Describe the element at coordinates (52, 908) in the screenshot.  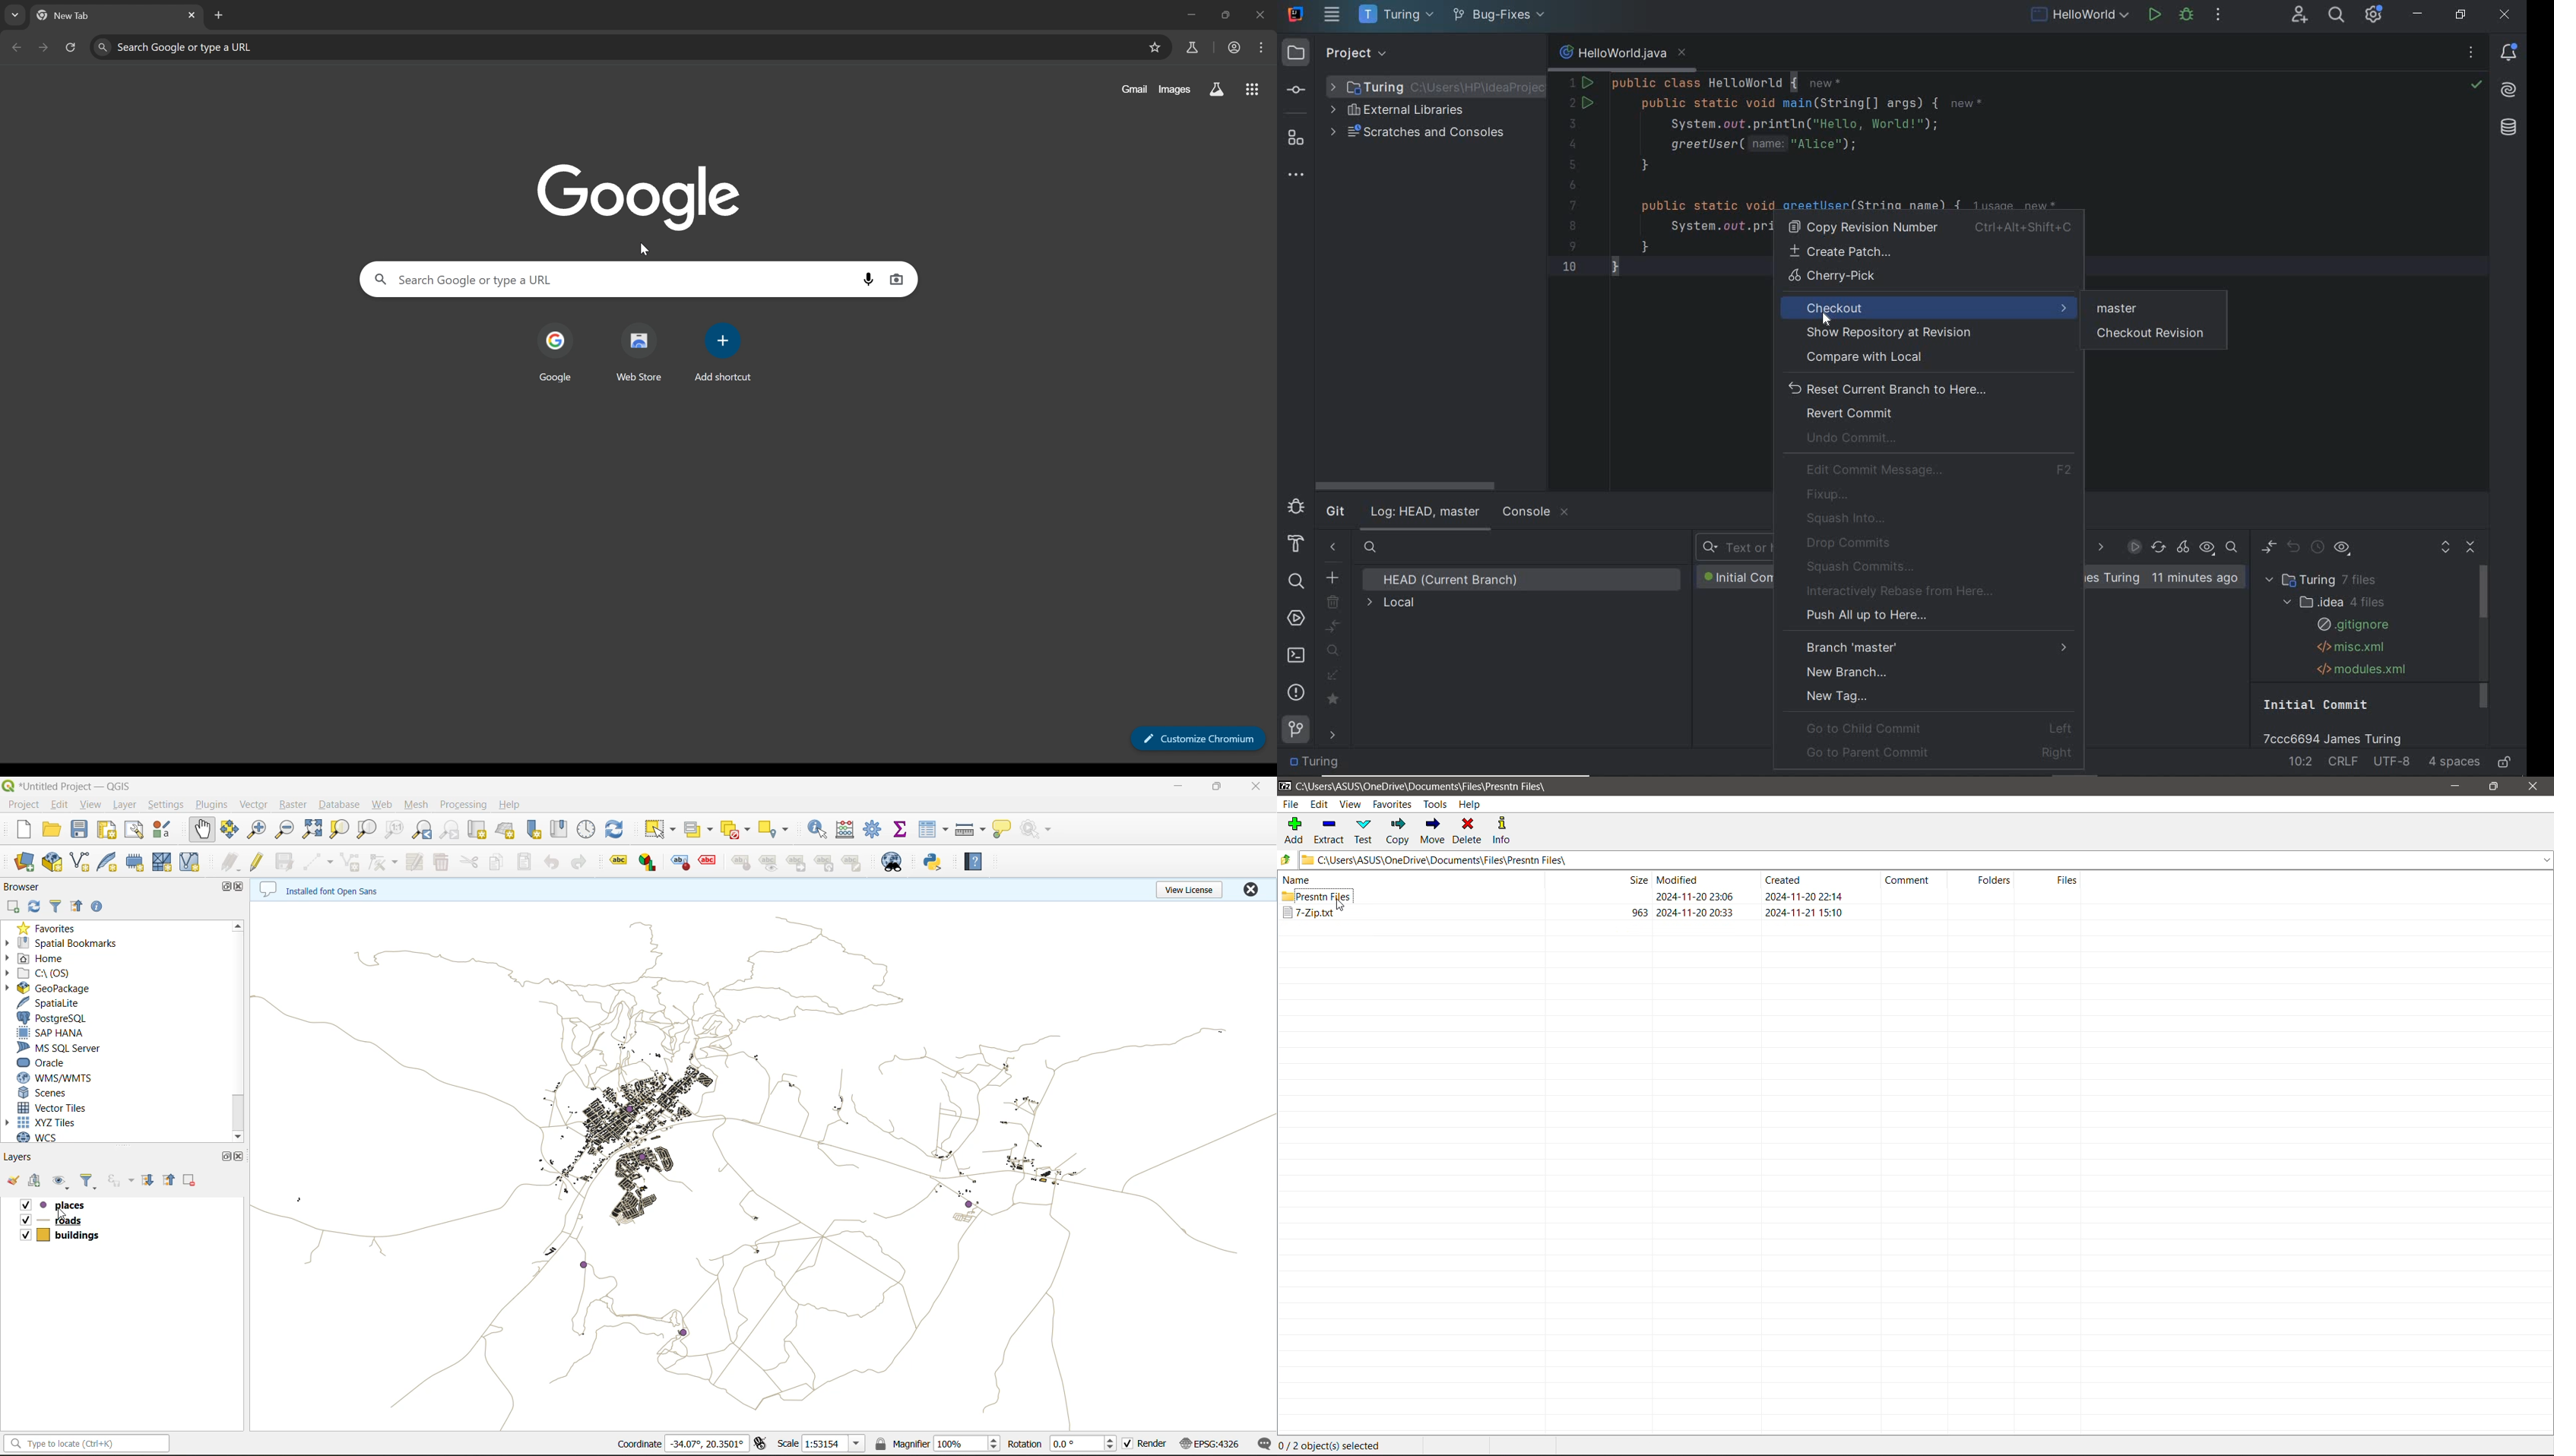
I see `filter` at that location.